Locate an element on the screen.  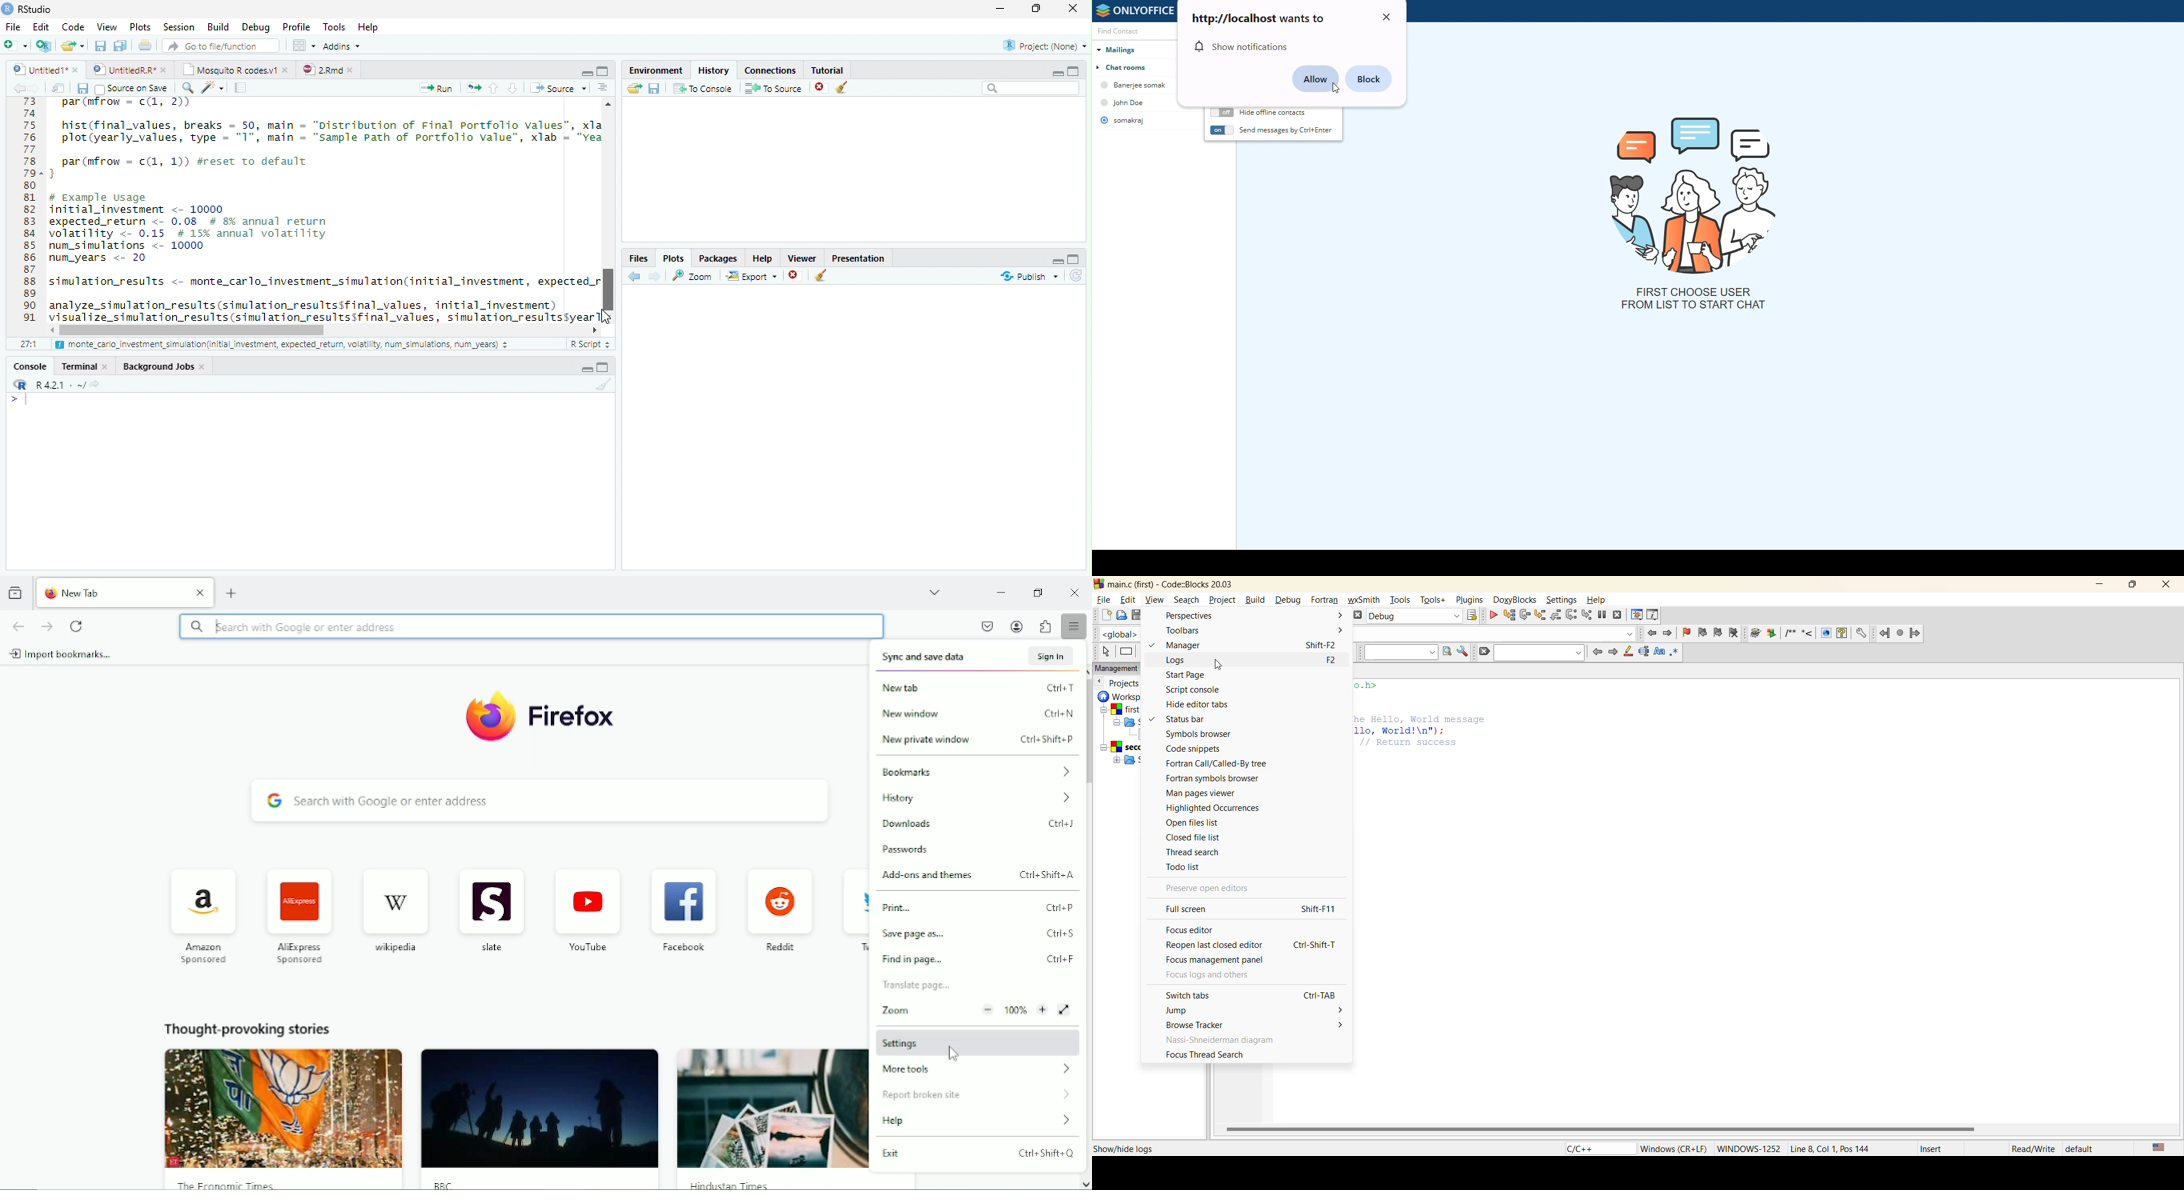
focus thread search is located at coordinates (1210, 1055).